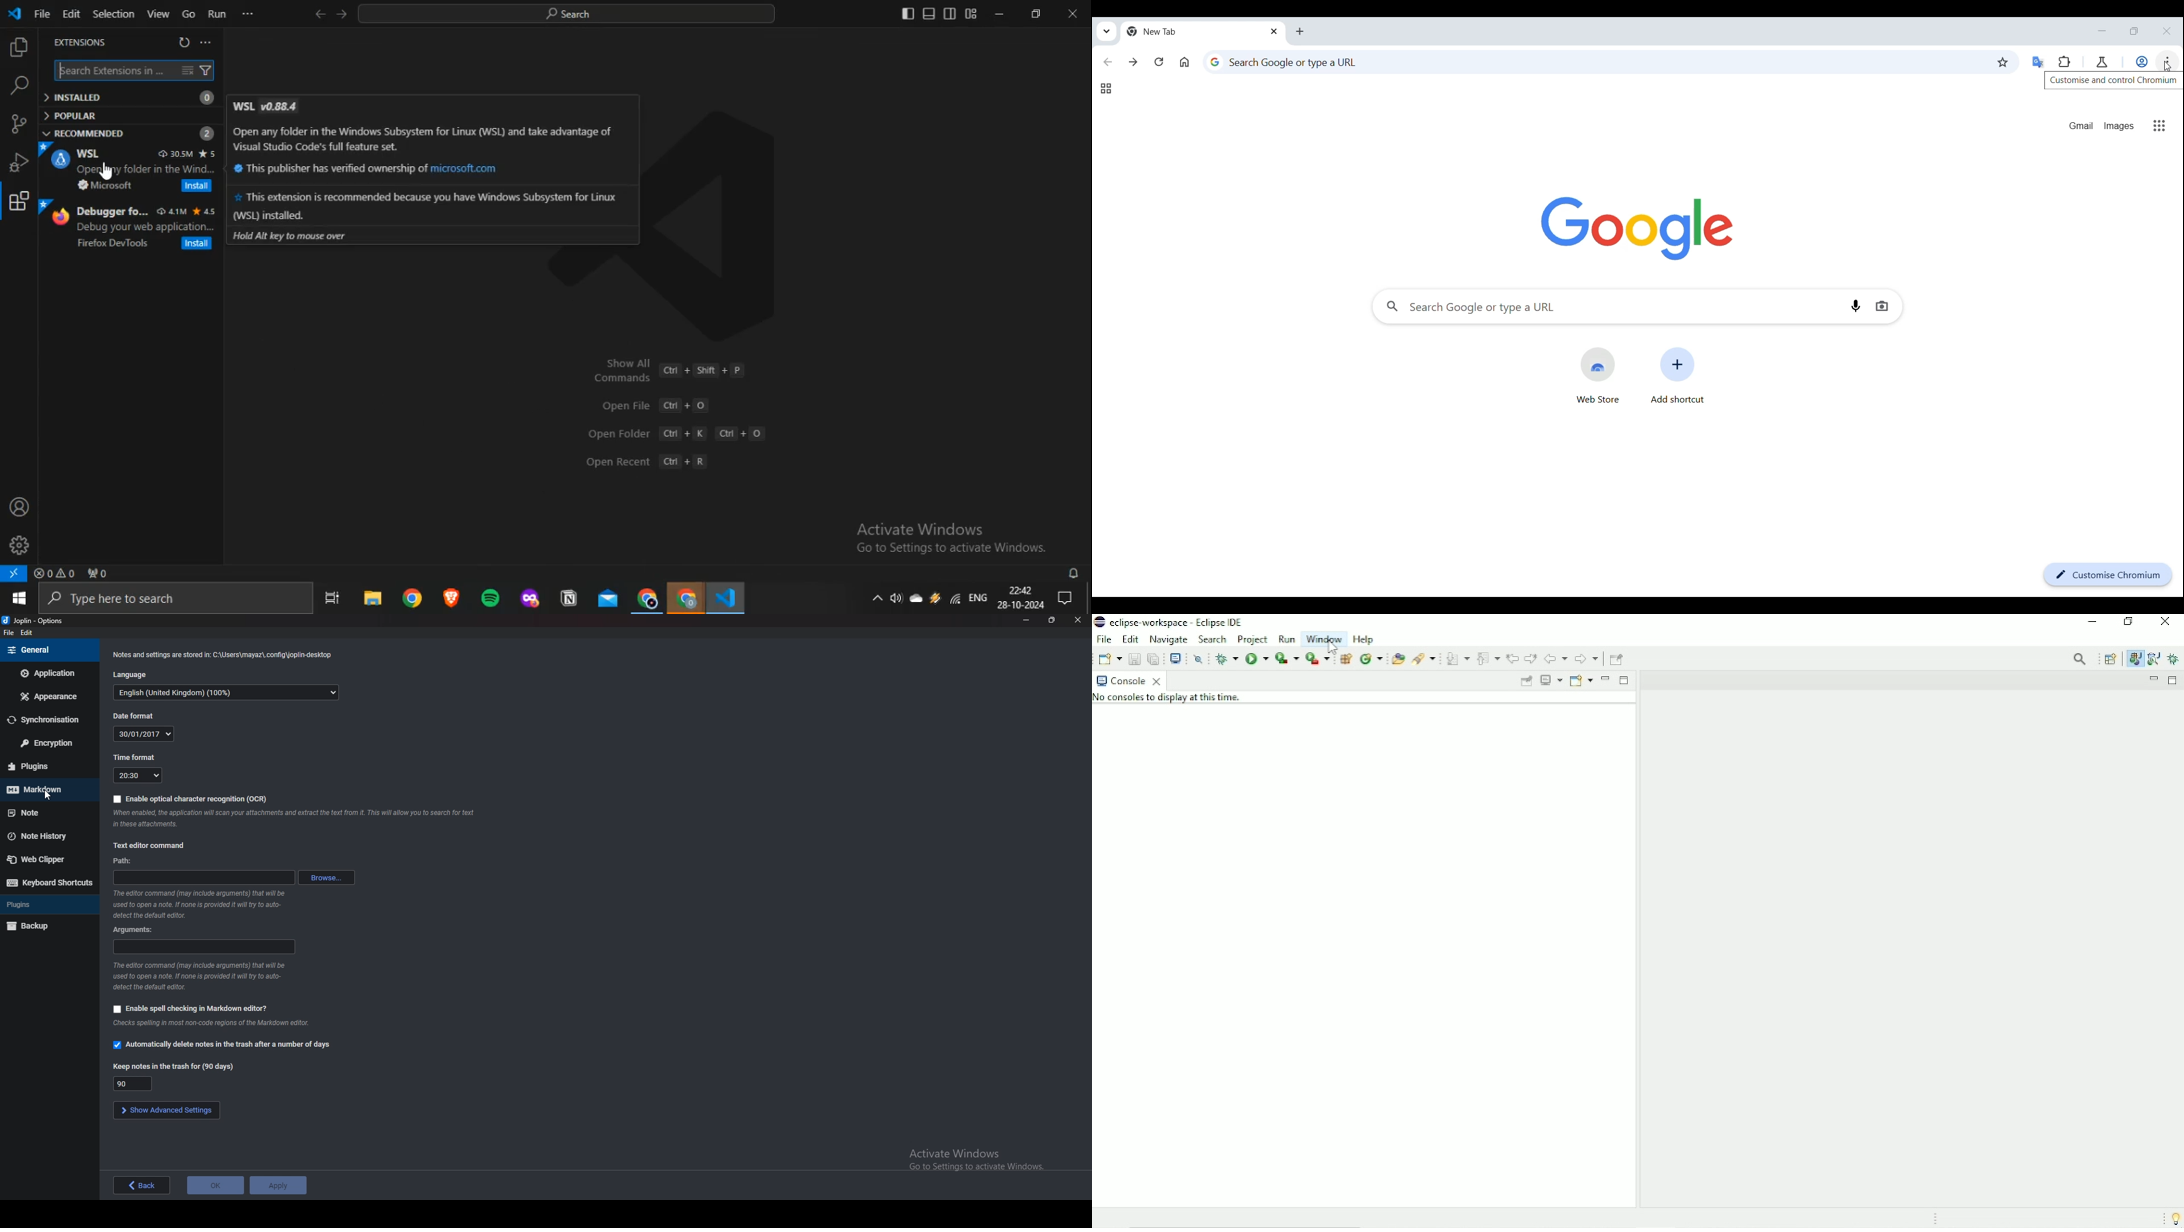  What do you see at coordinates (1678, 375) in the screenshot?
I see `Add shortcut` at bounding box center [1678, 375].